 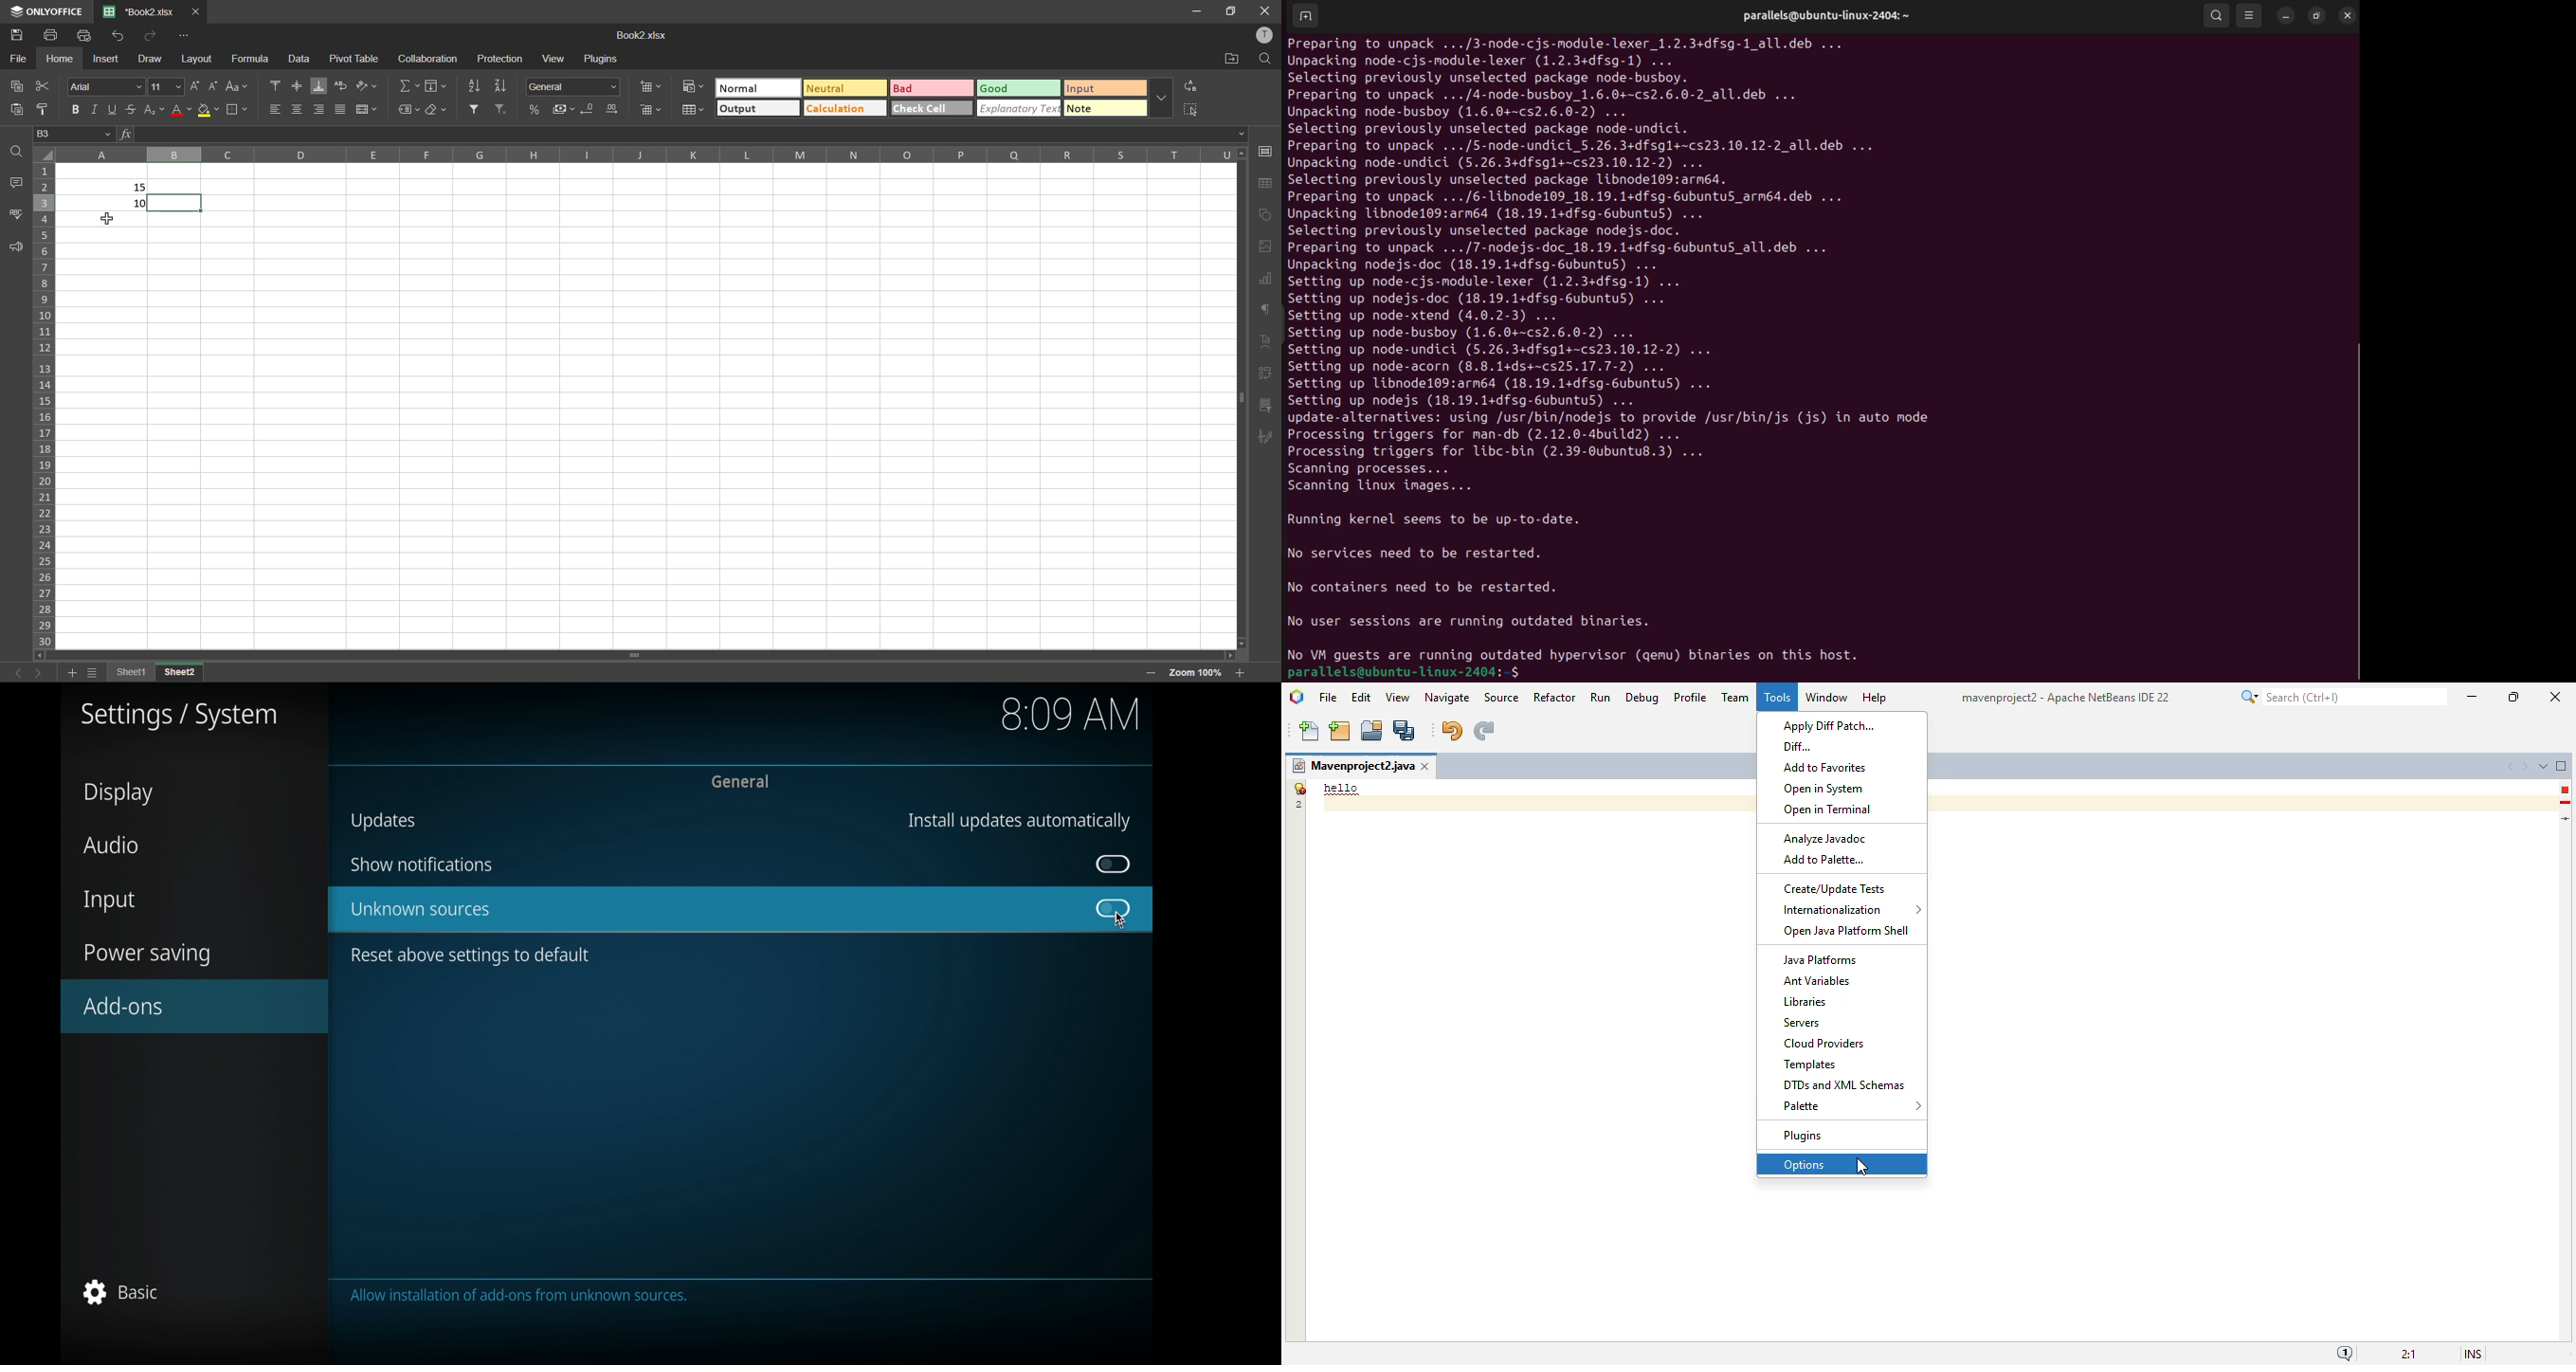 I want to click on fontstyle, so click(x=104, y=85).